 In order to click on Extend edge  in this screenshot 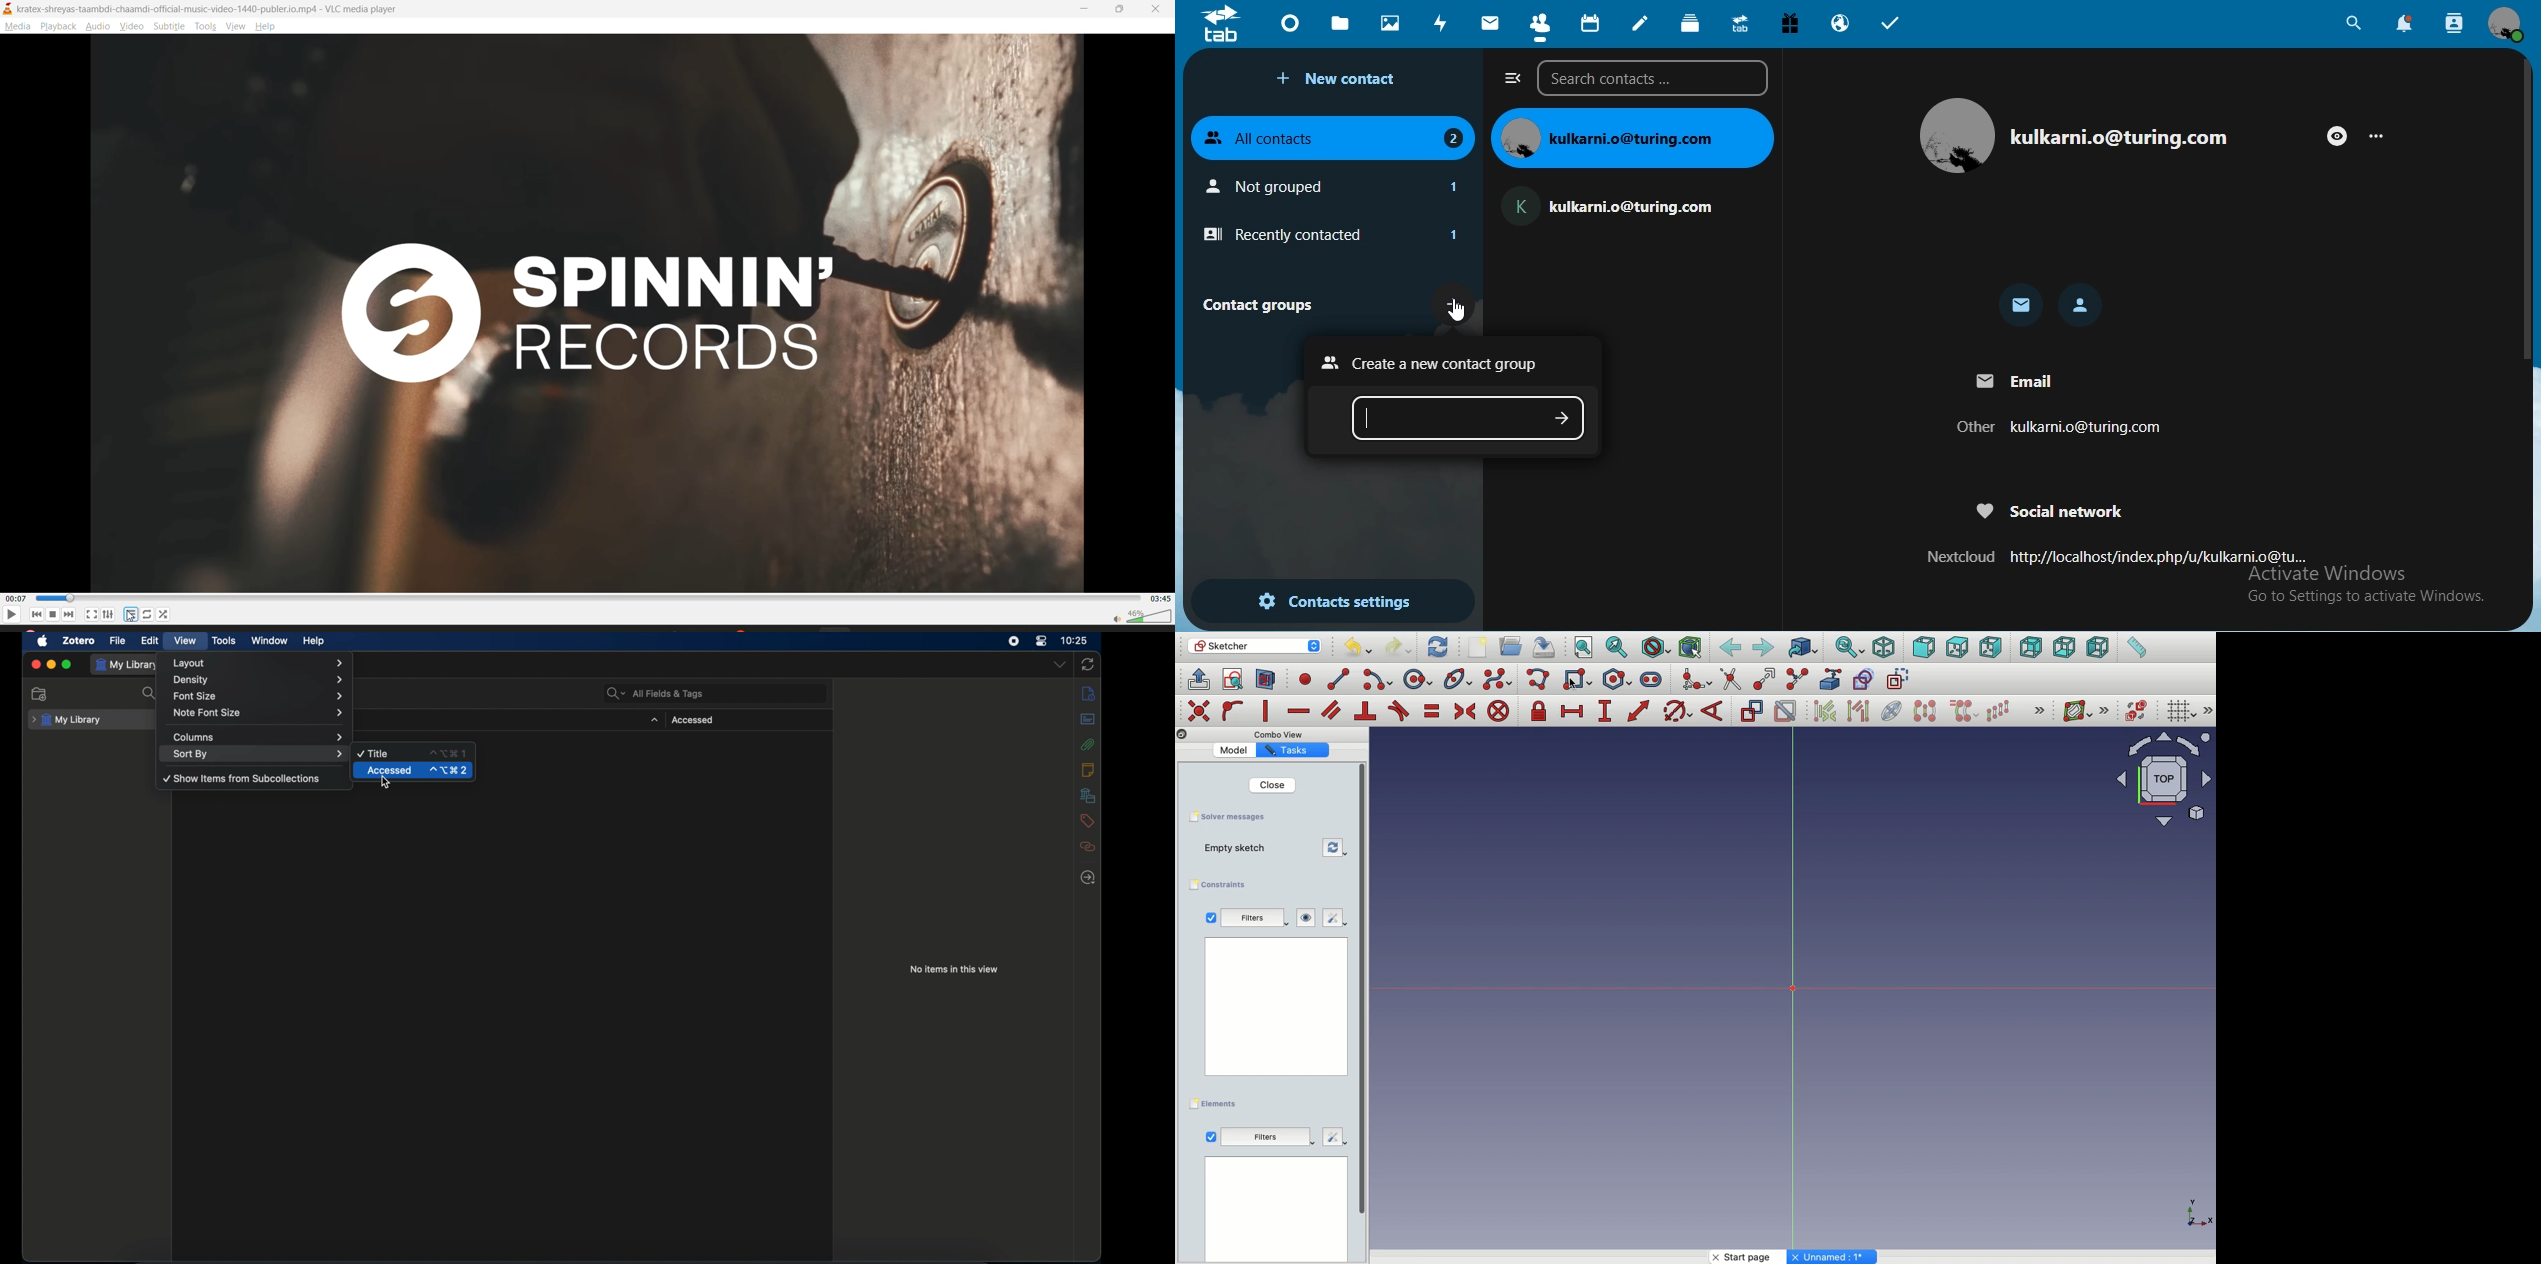, I will do `click(1767, 680)`.